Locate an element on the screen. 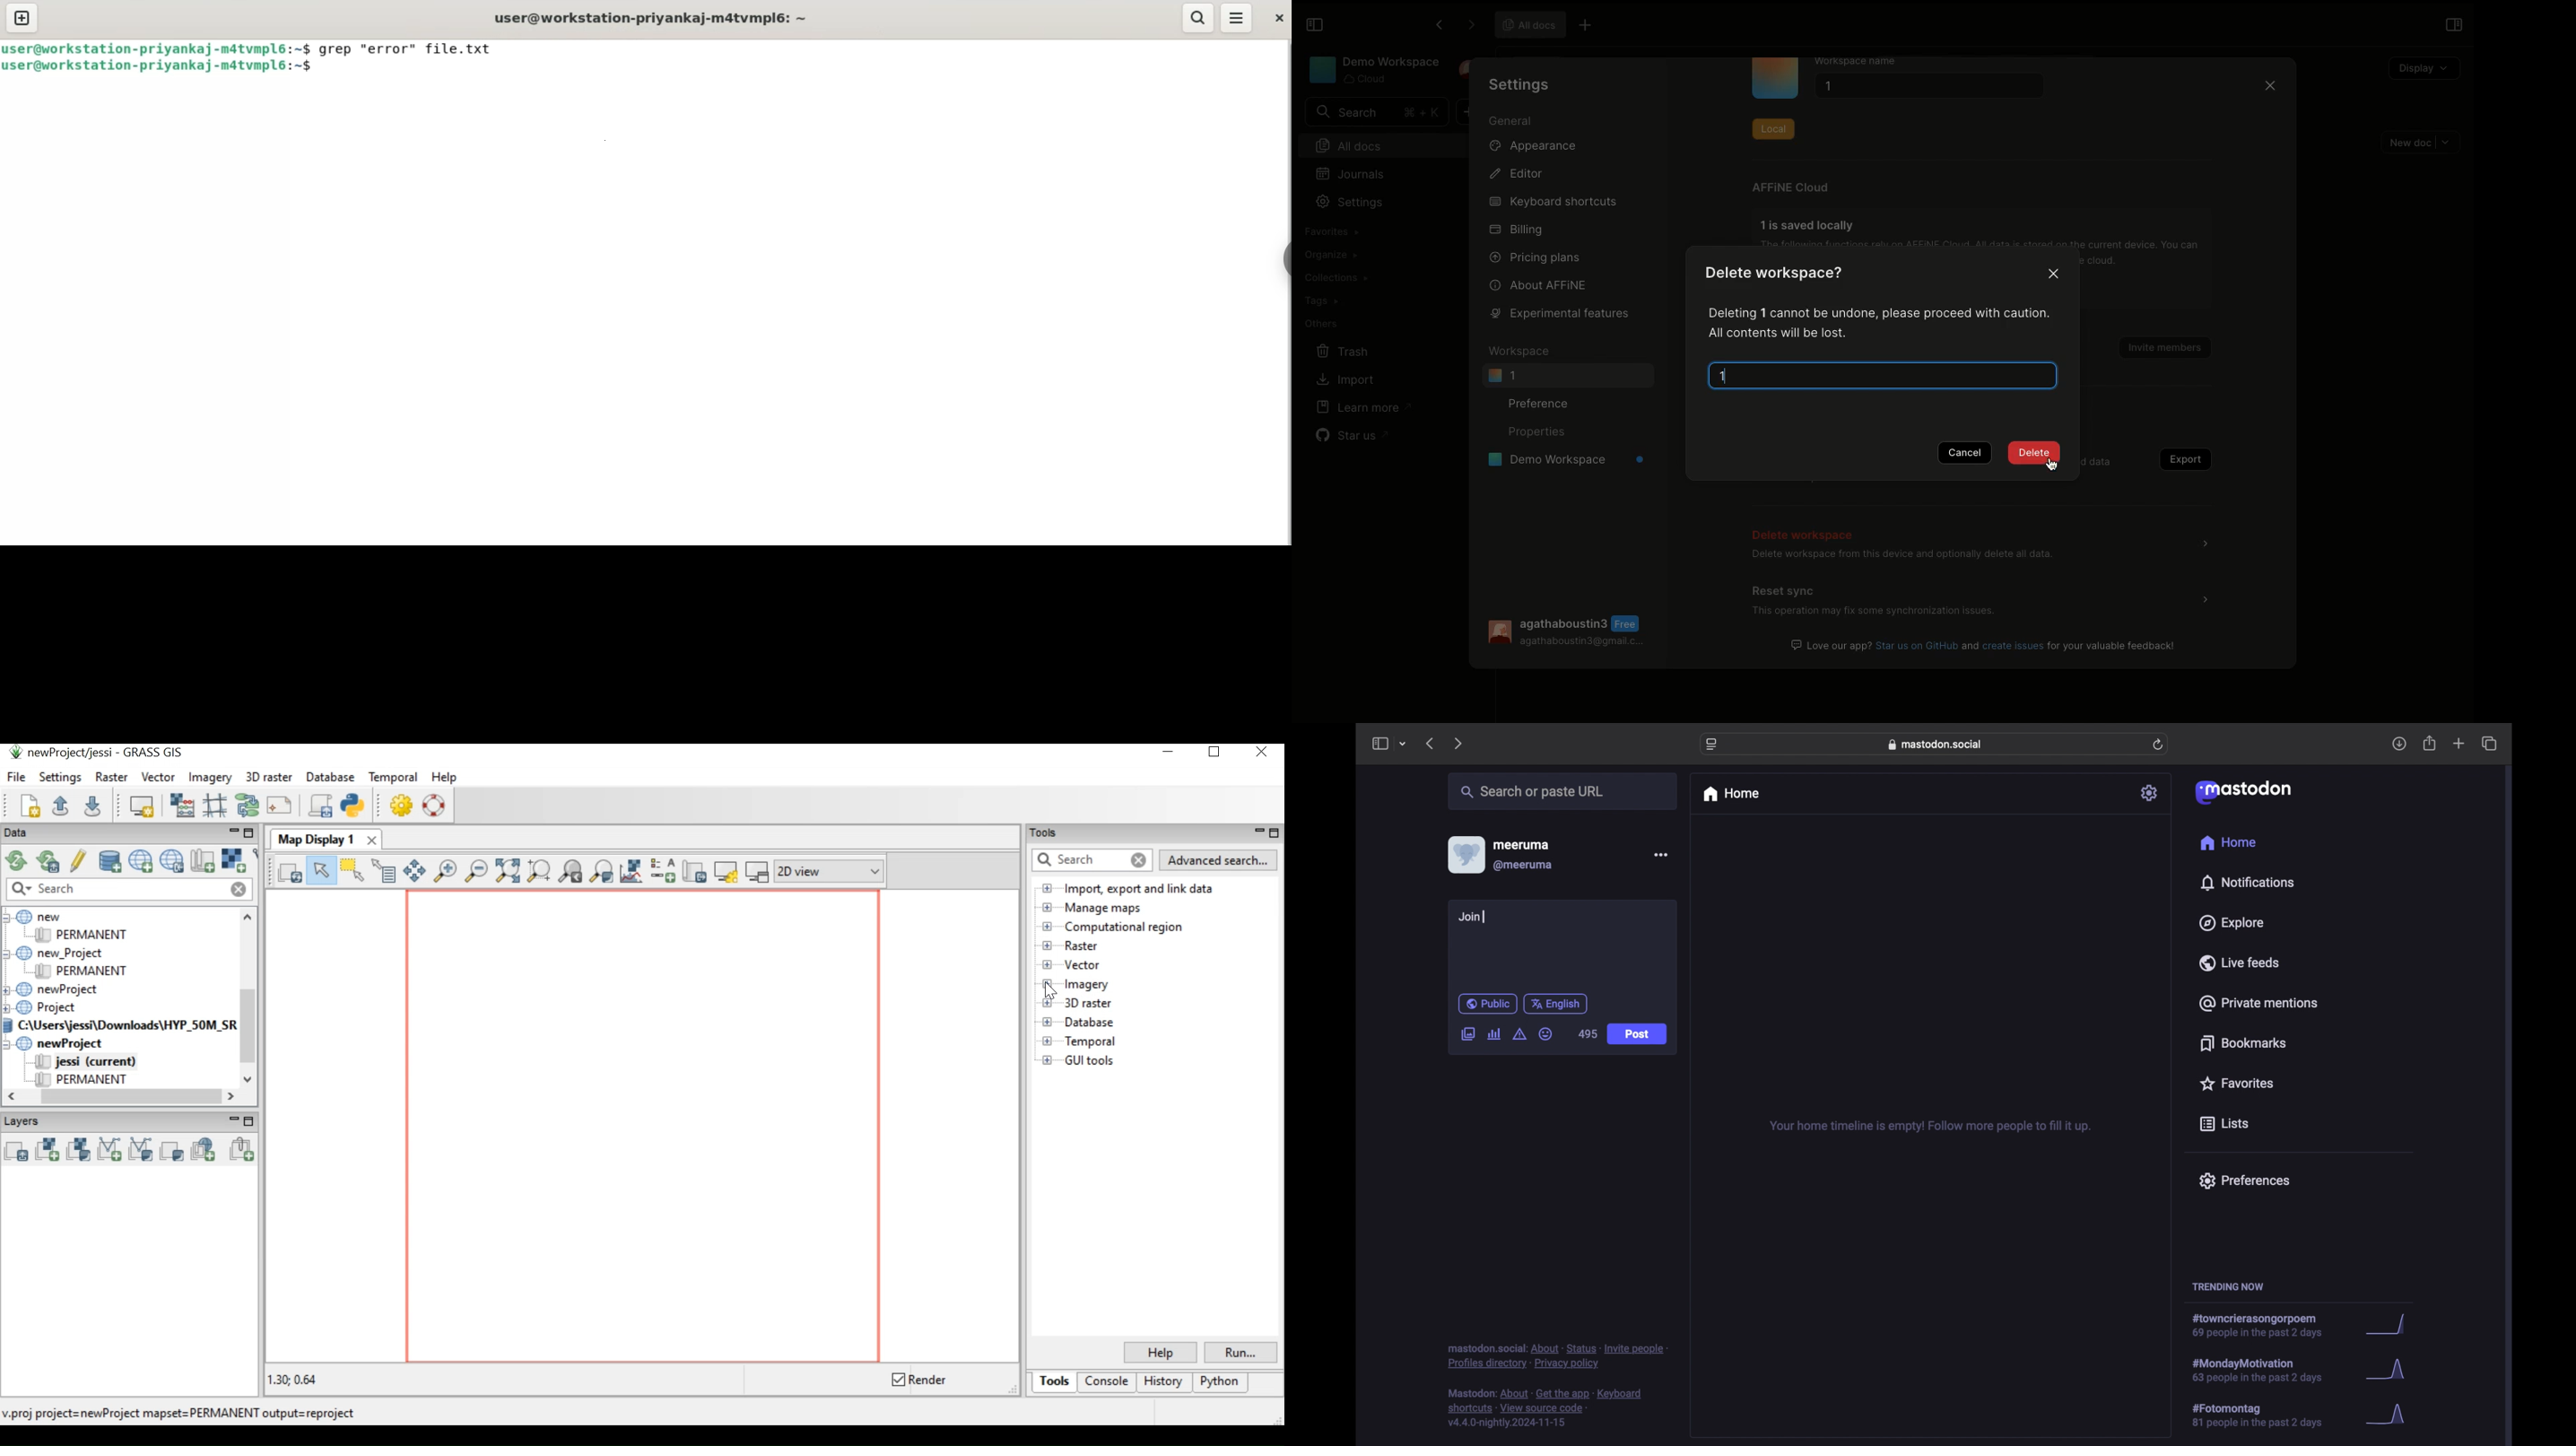  notifications is located at coordinates (2247, 882).